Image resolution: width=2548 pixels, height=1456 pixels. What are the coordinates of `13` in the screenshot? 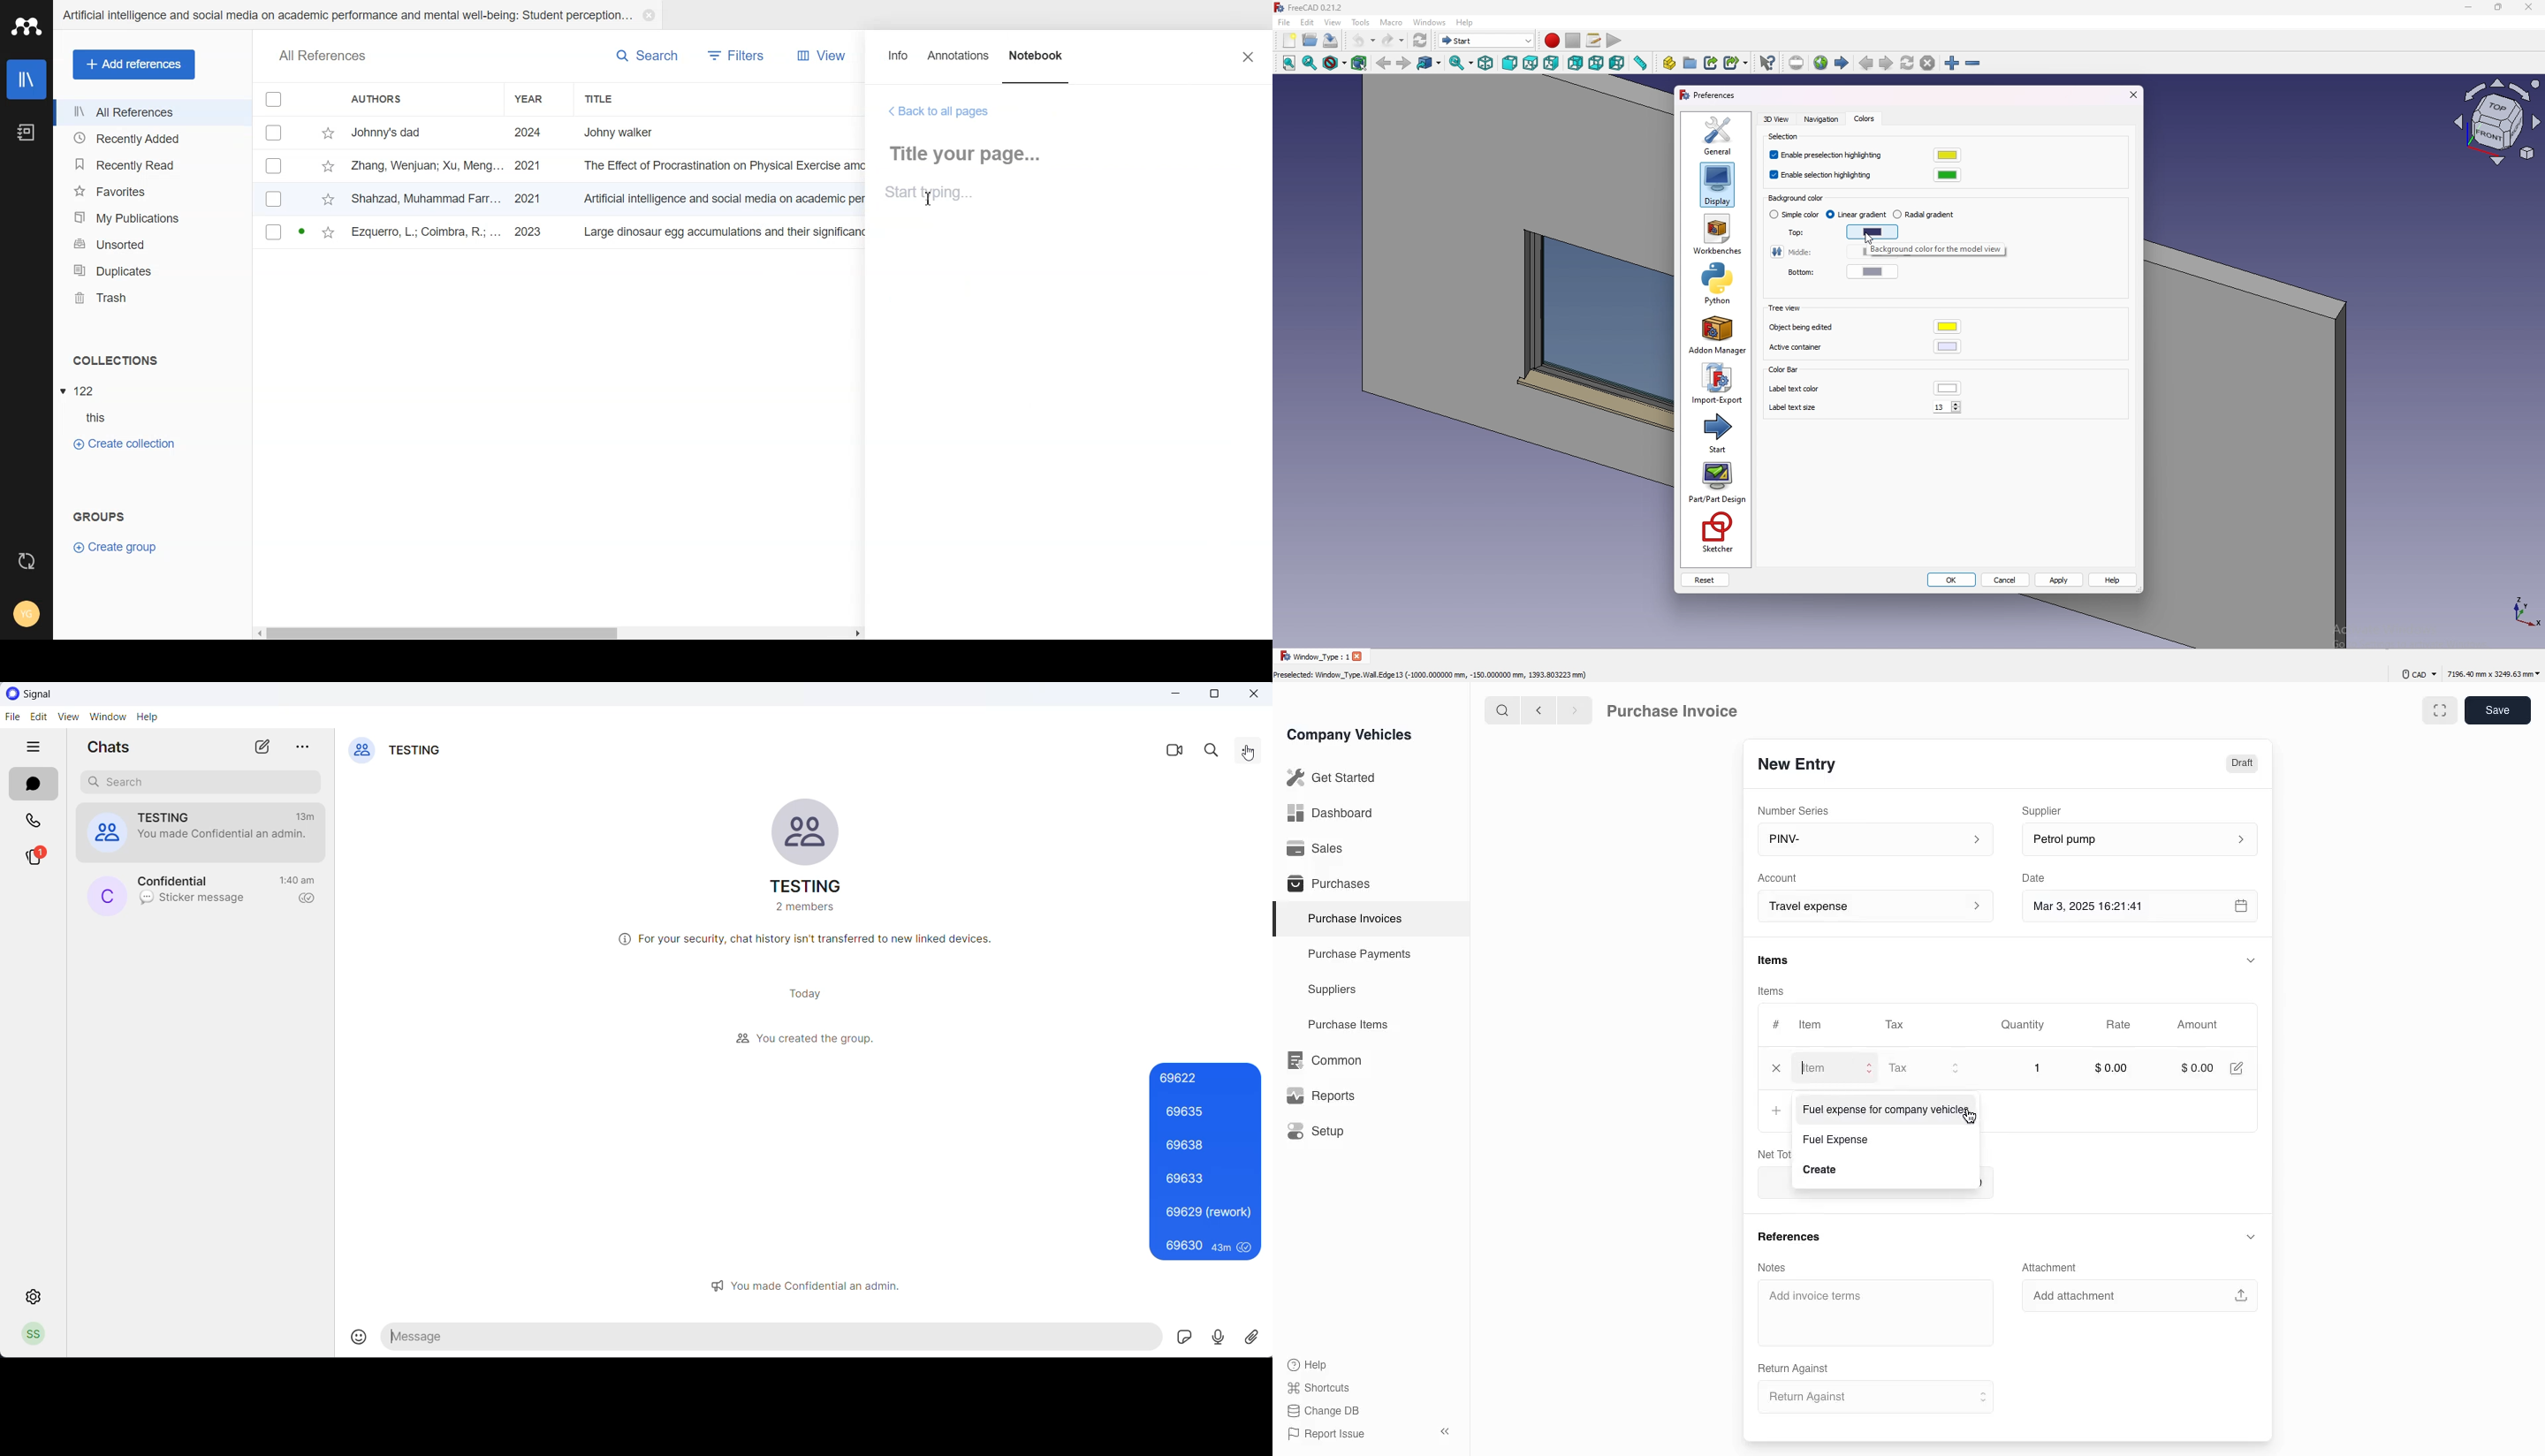 It's located at (1949, 407).